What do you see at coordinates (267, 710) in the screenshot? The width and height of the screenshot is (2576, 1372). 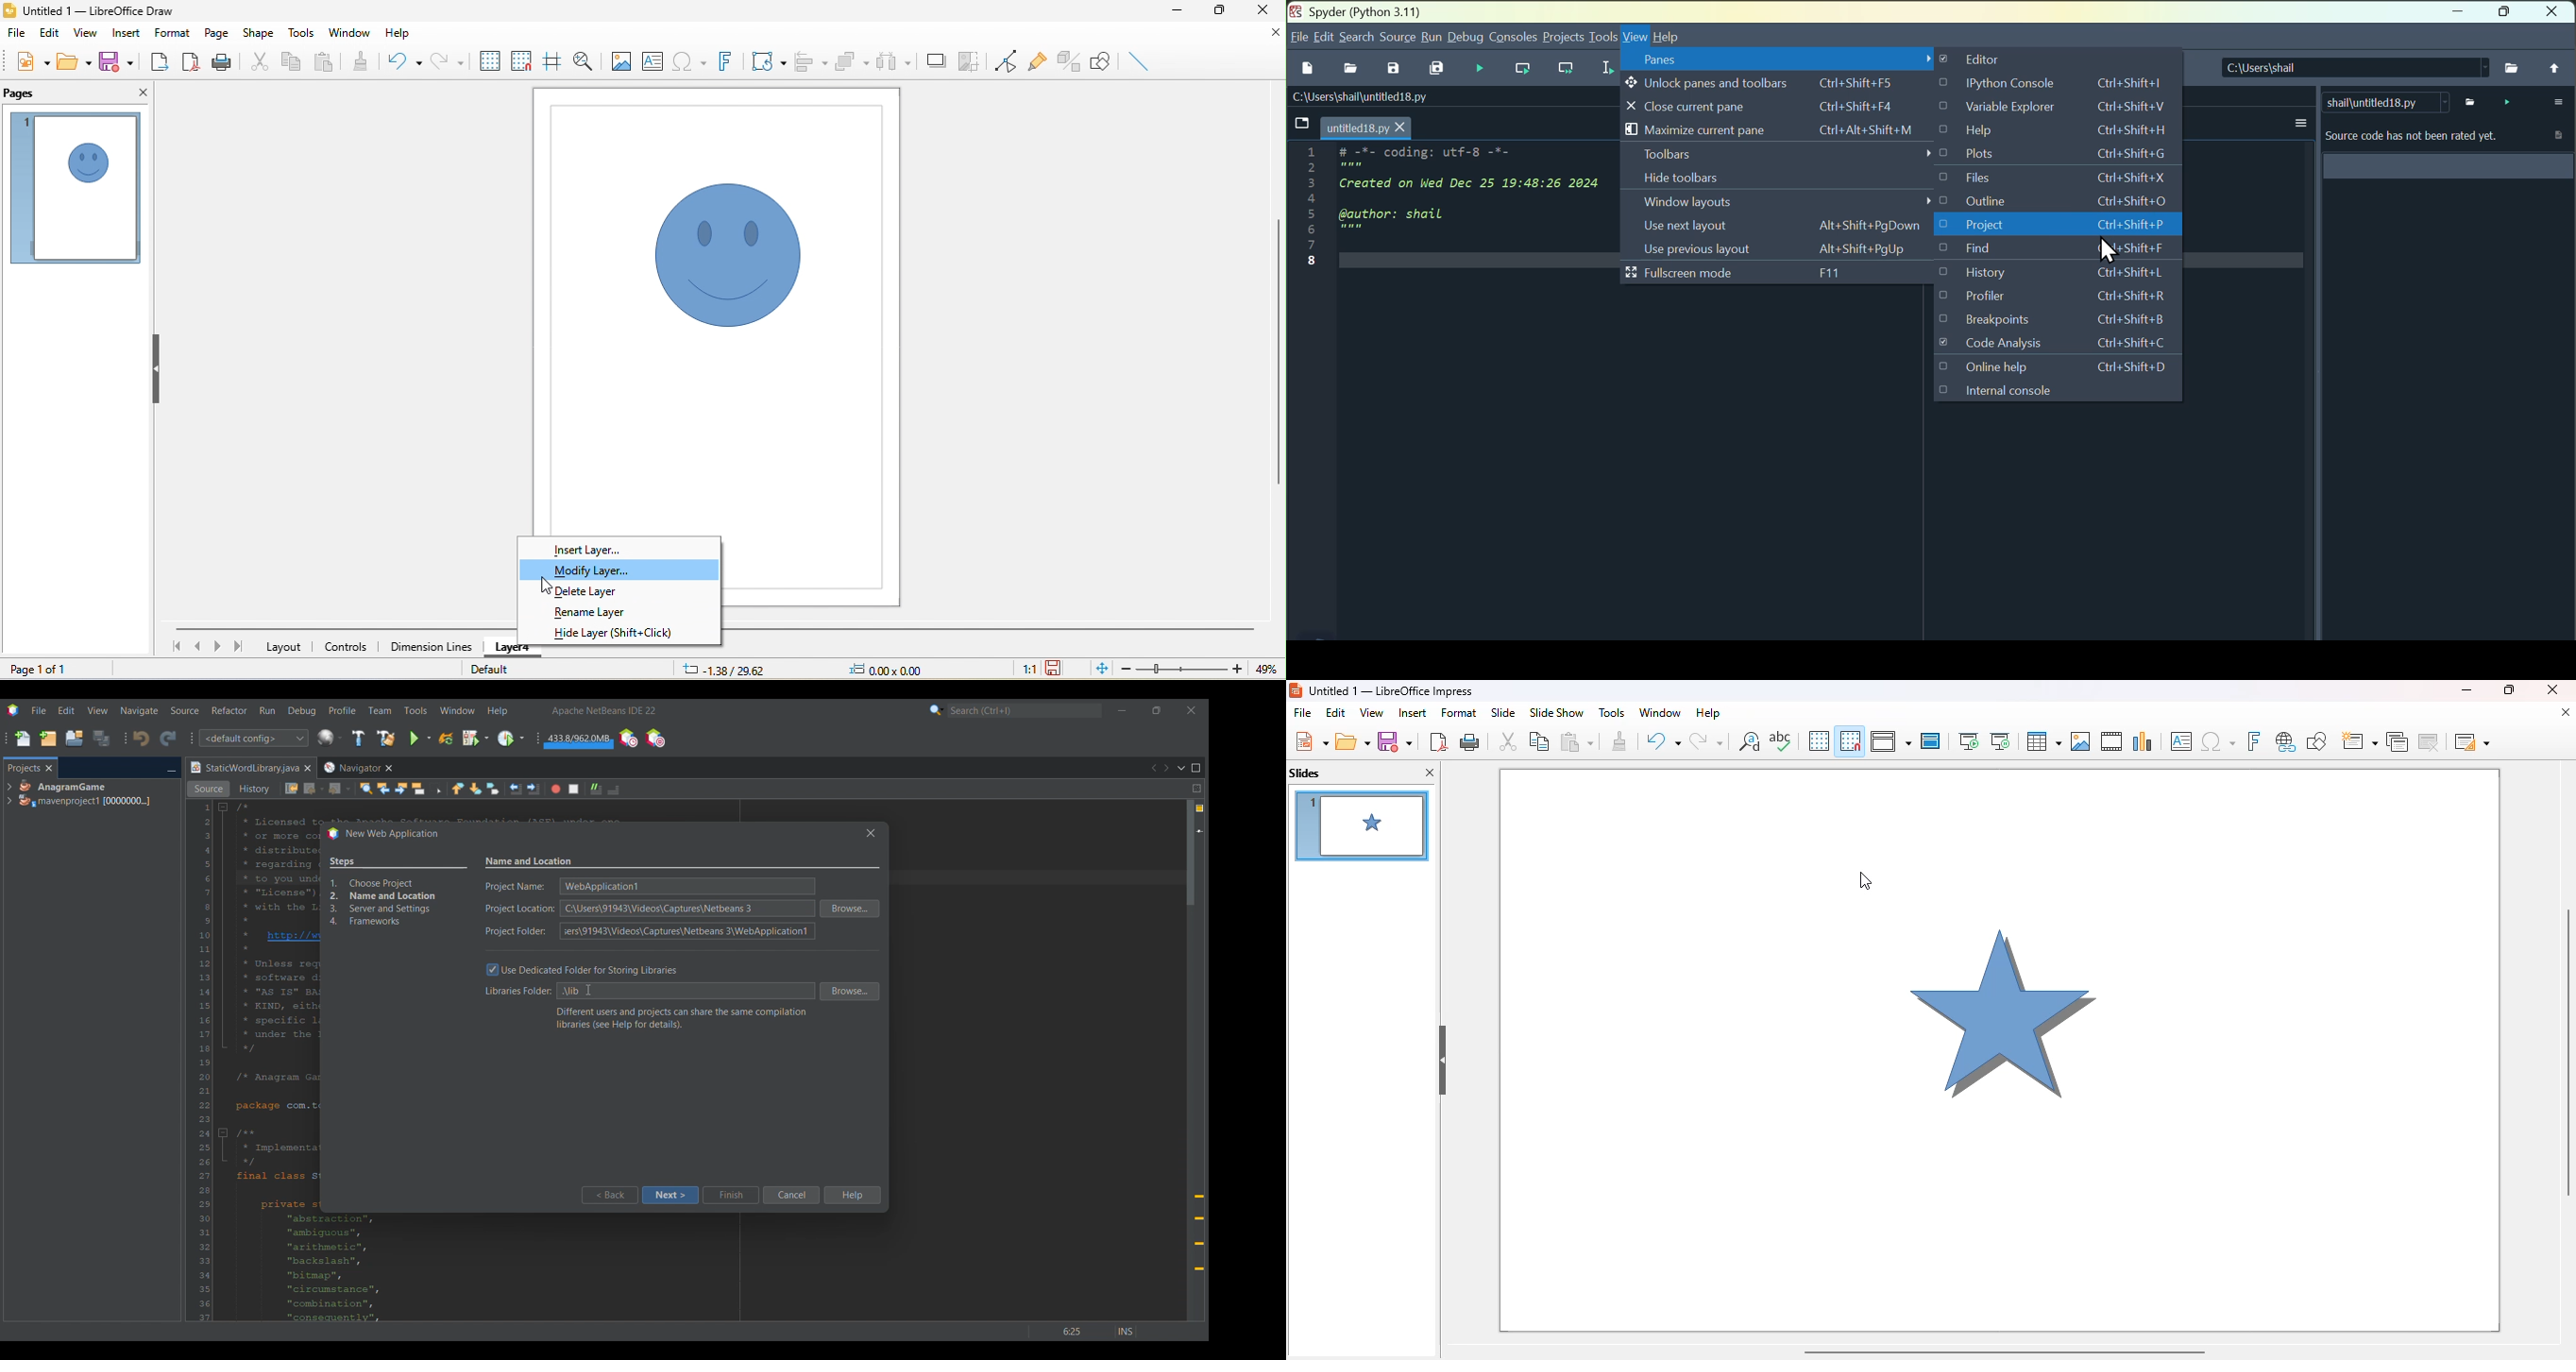 I see `Run menu` at bounding box center [267, 710].